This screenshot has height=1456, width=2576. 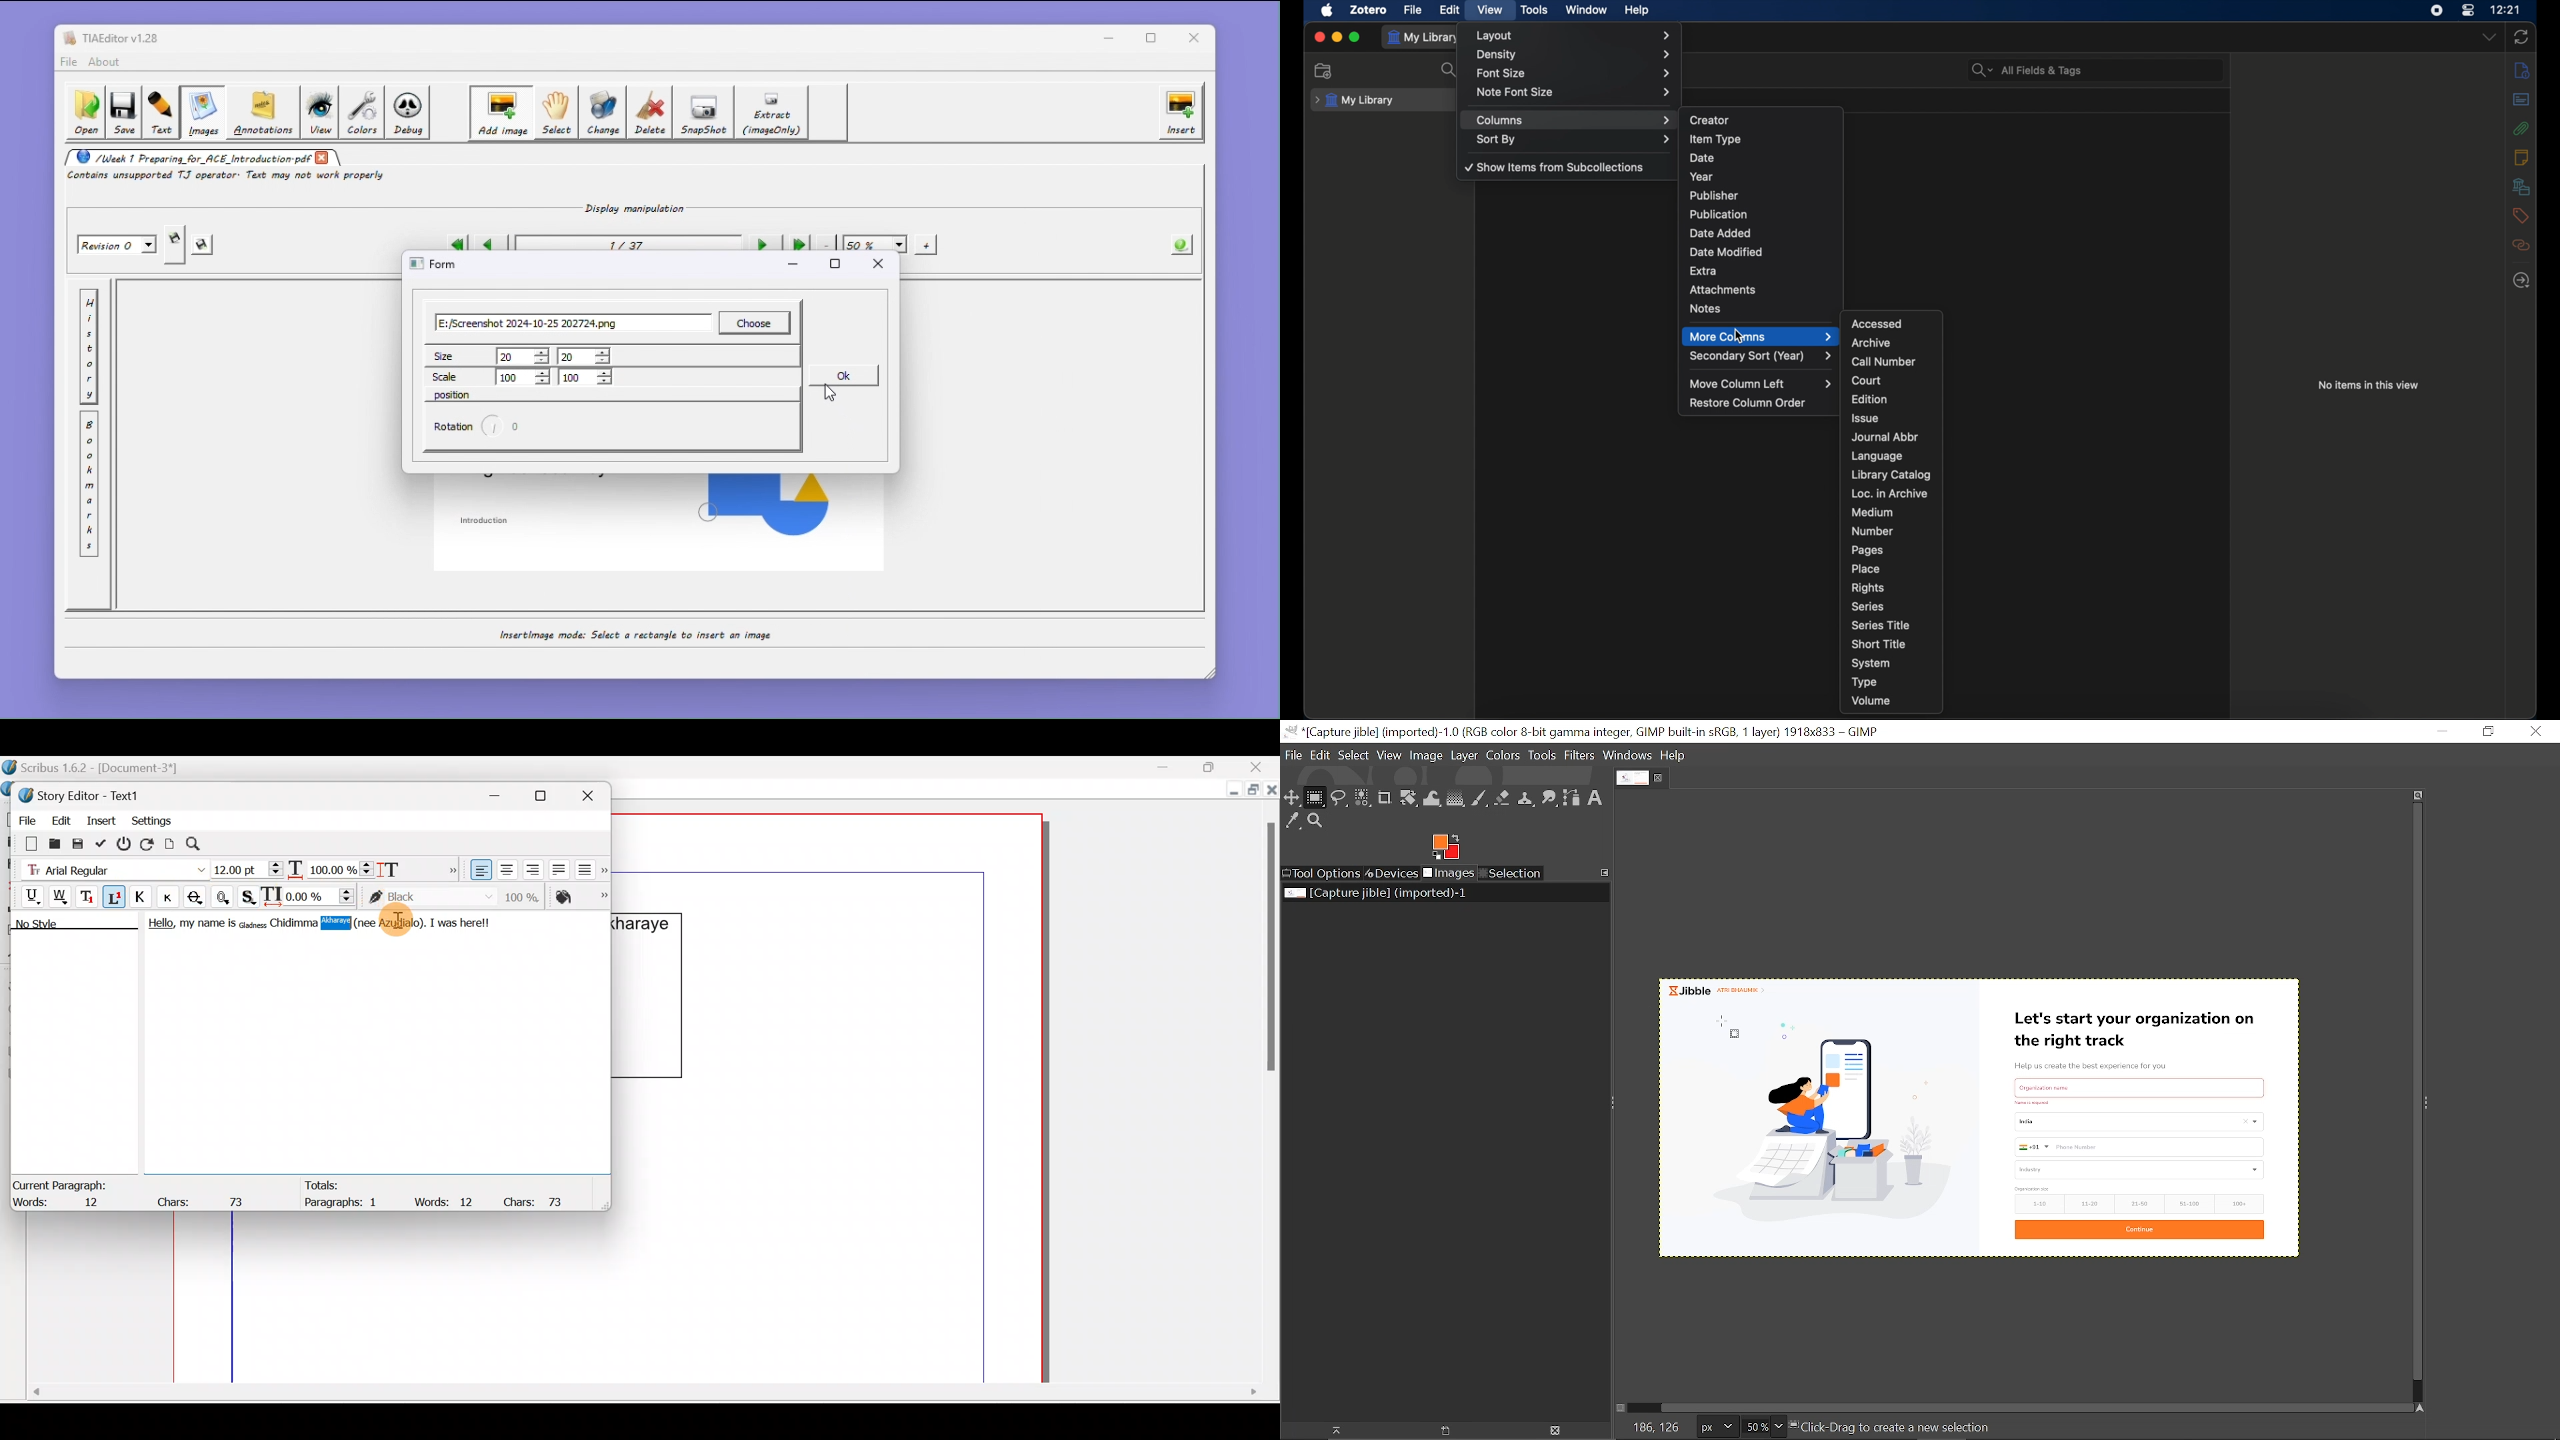 What do you see at coordinates (1703, 157) in the screenshot?
I see `date` at bounding box center [1703, 157].